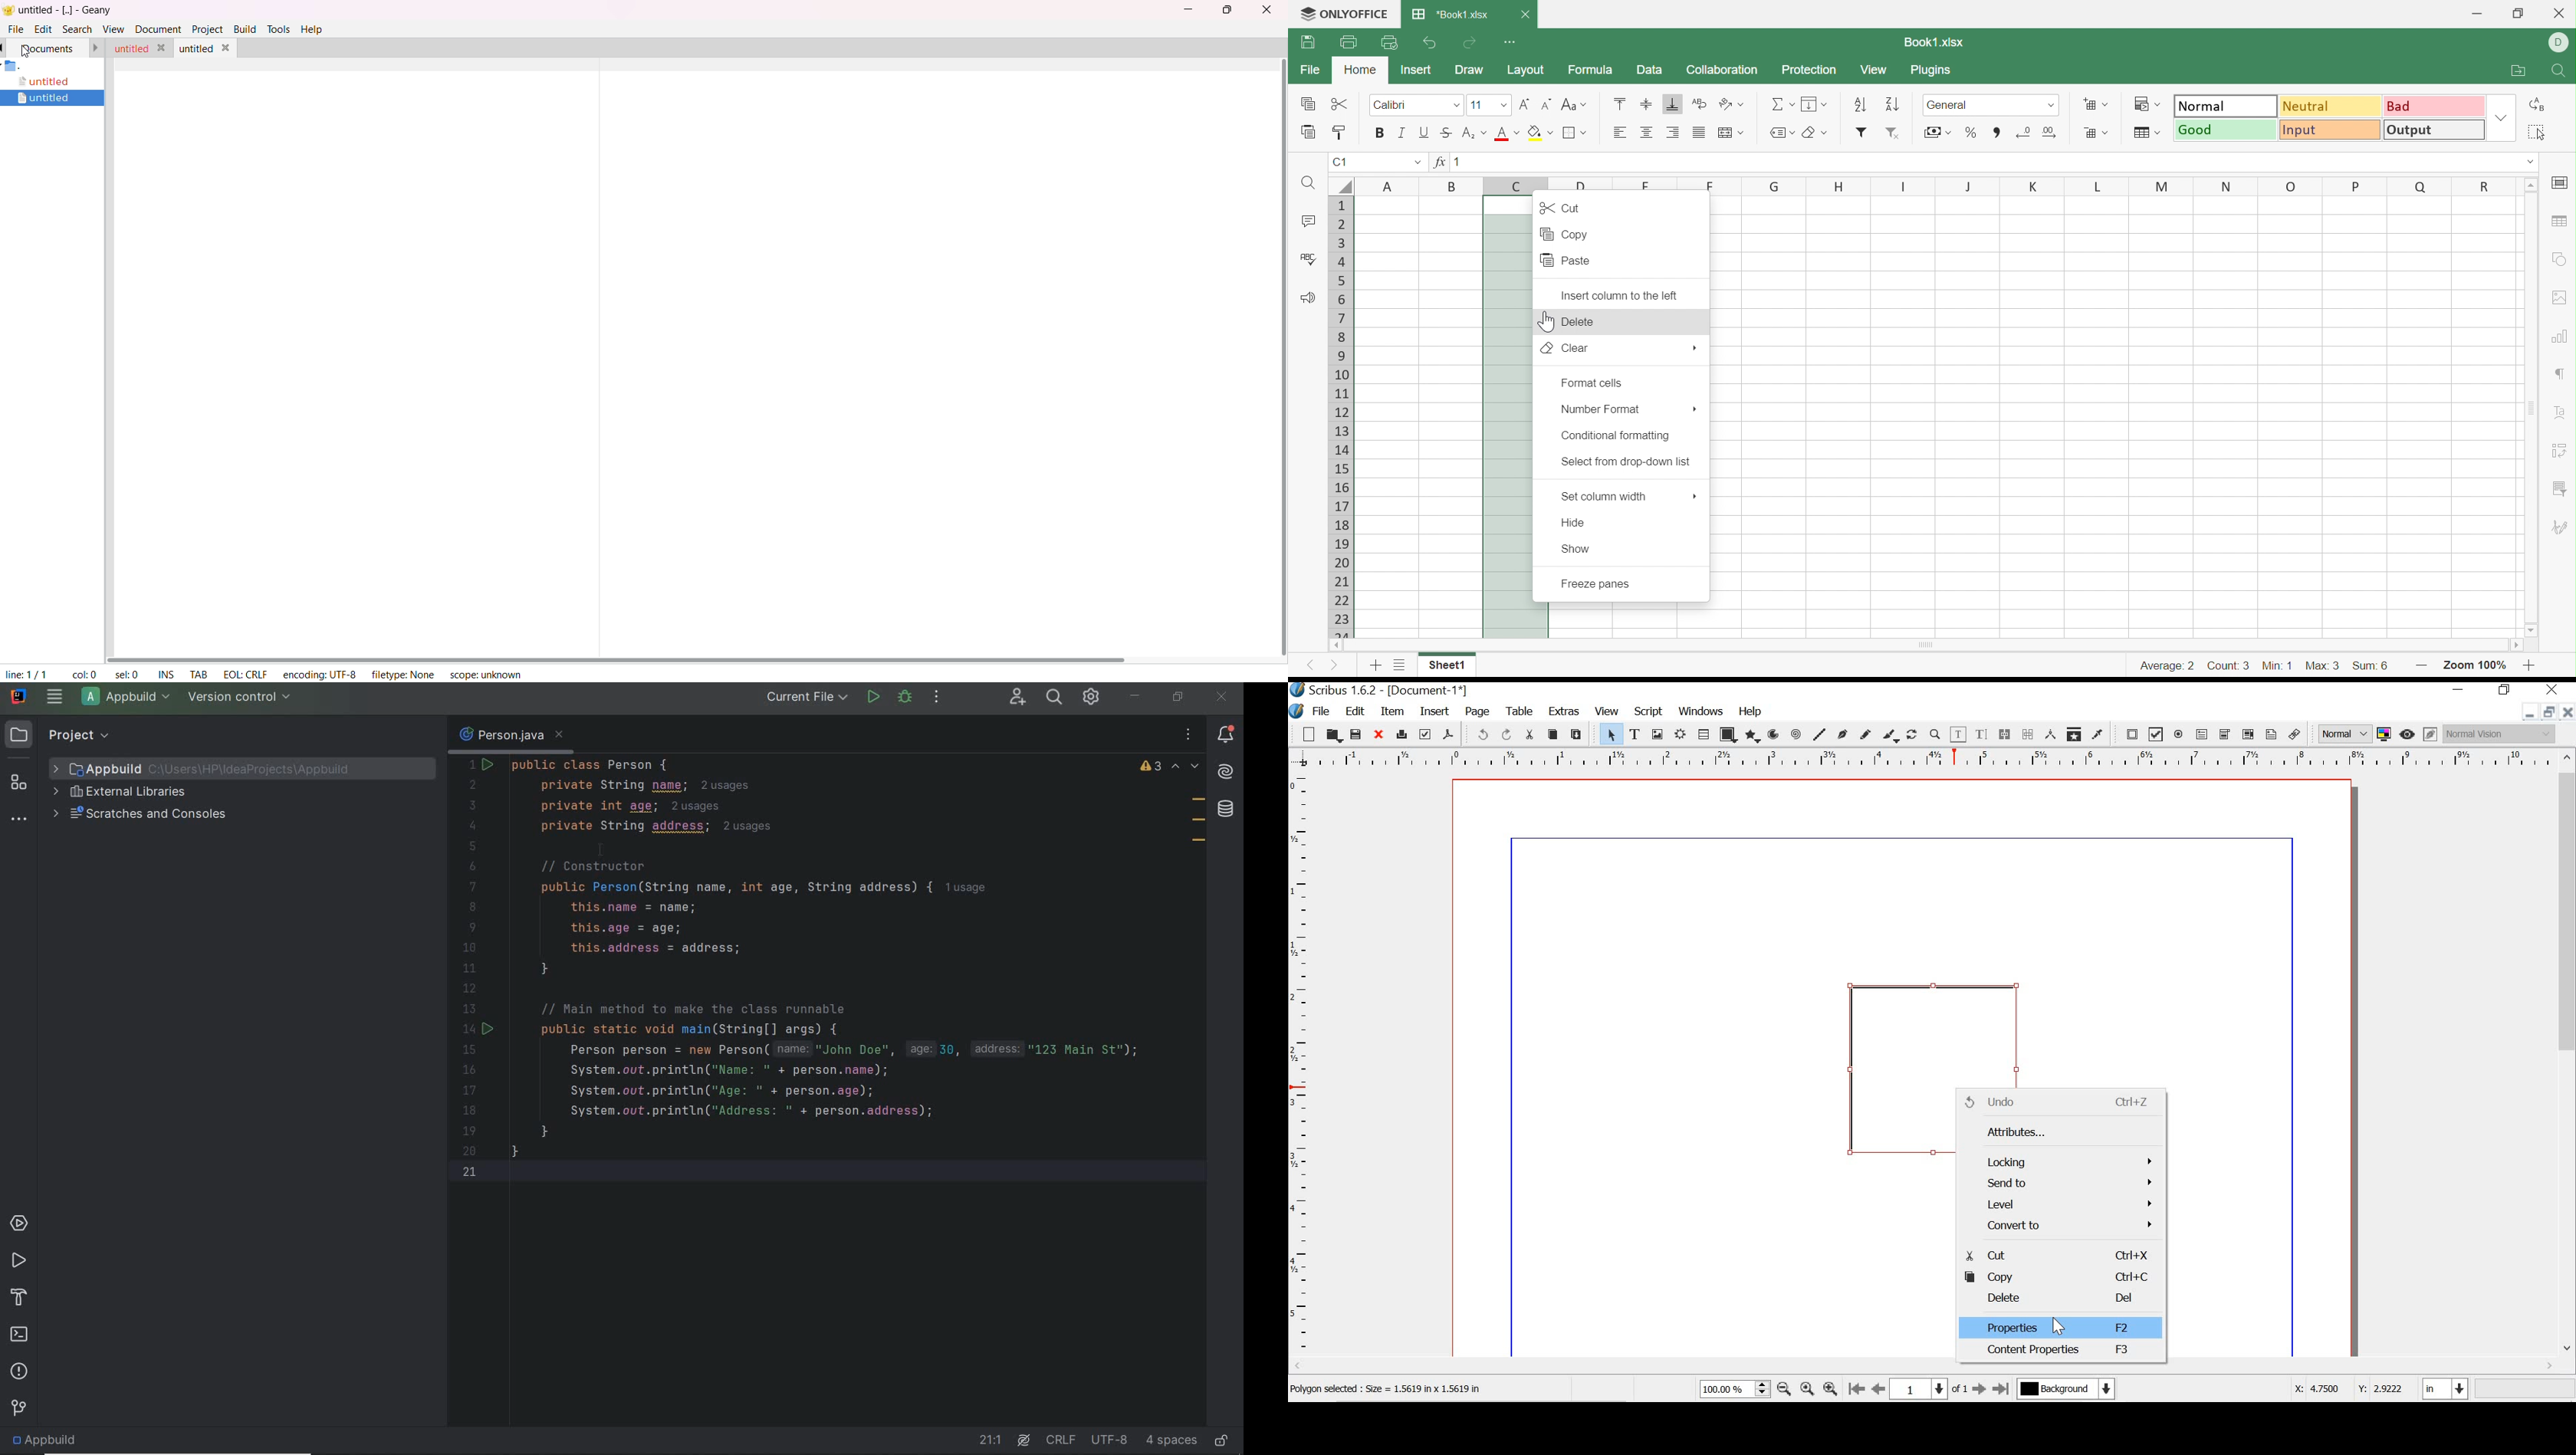 The height and width of the screenshot is (1456, 2576). What do you see at coordinates (1696, 497) in the screenshot?
I see `More` at bounding box center [1696, 497].